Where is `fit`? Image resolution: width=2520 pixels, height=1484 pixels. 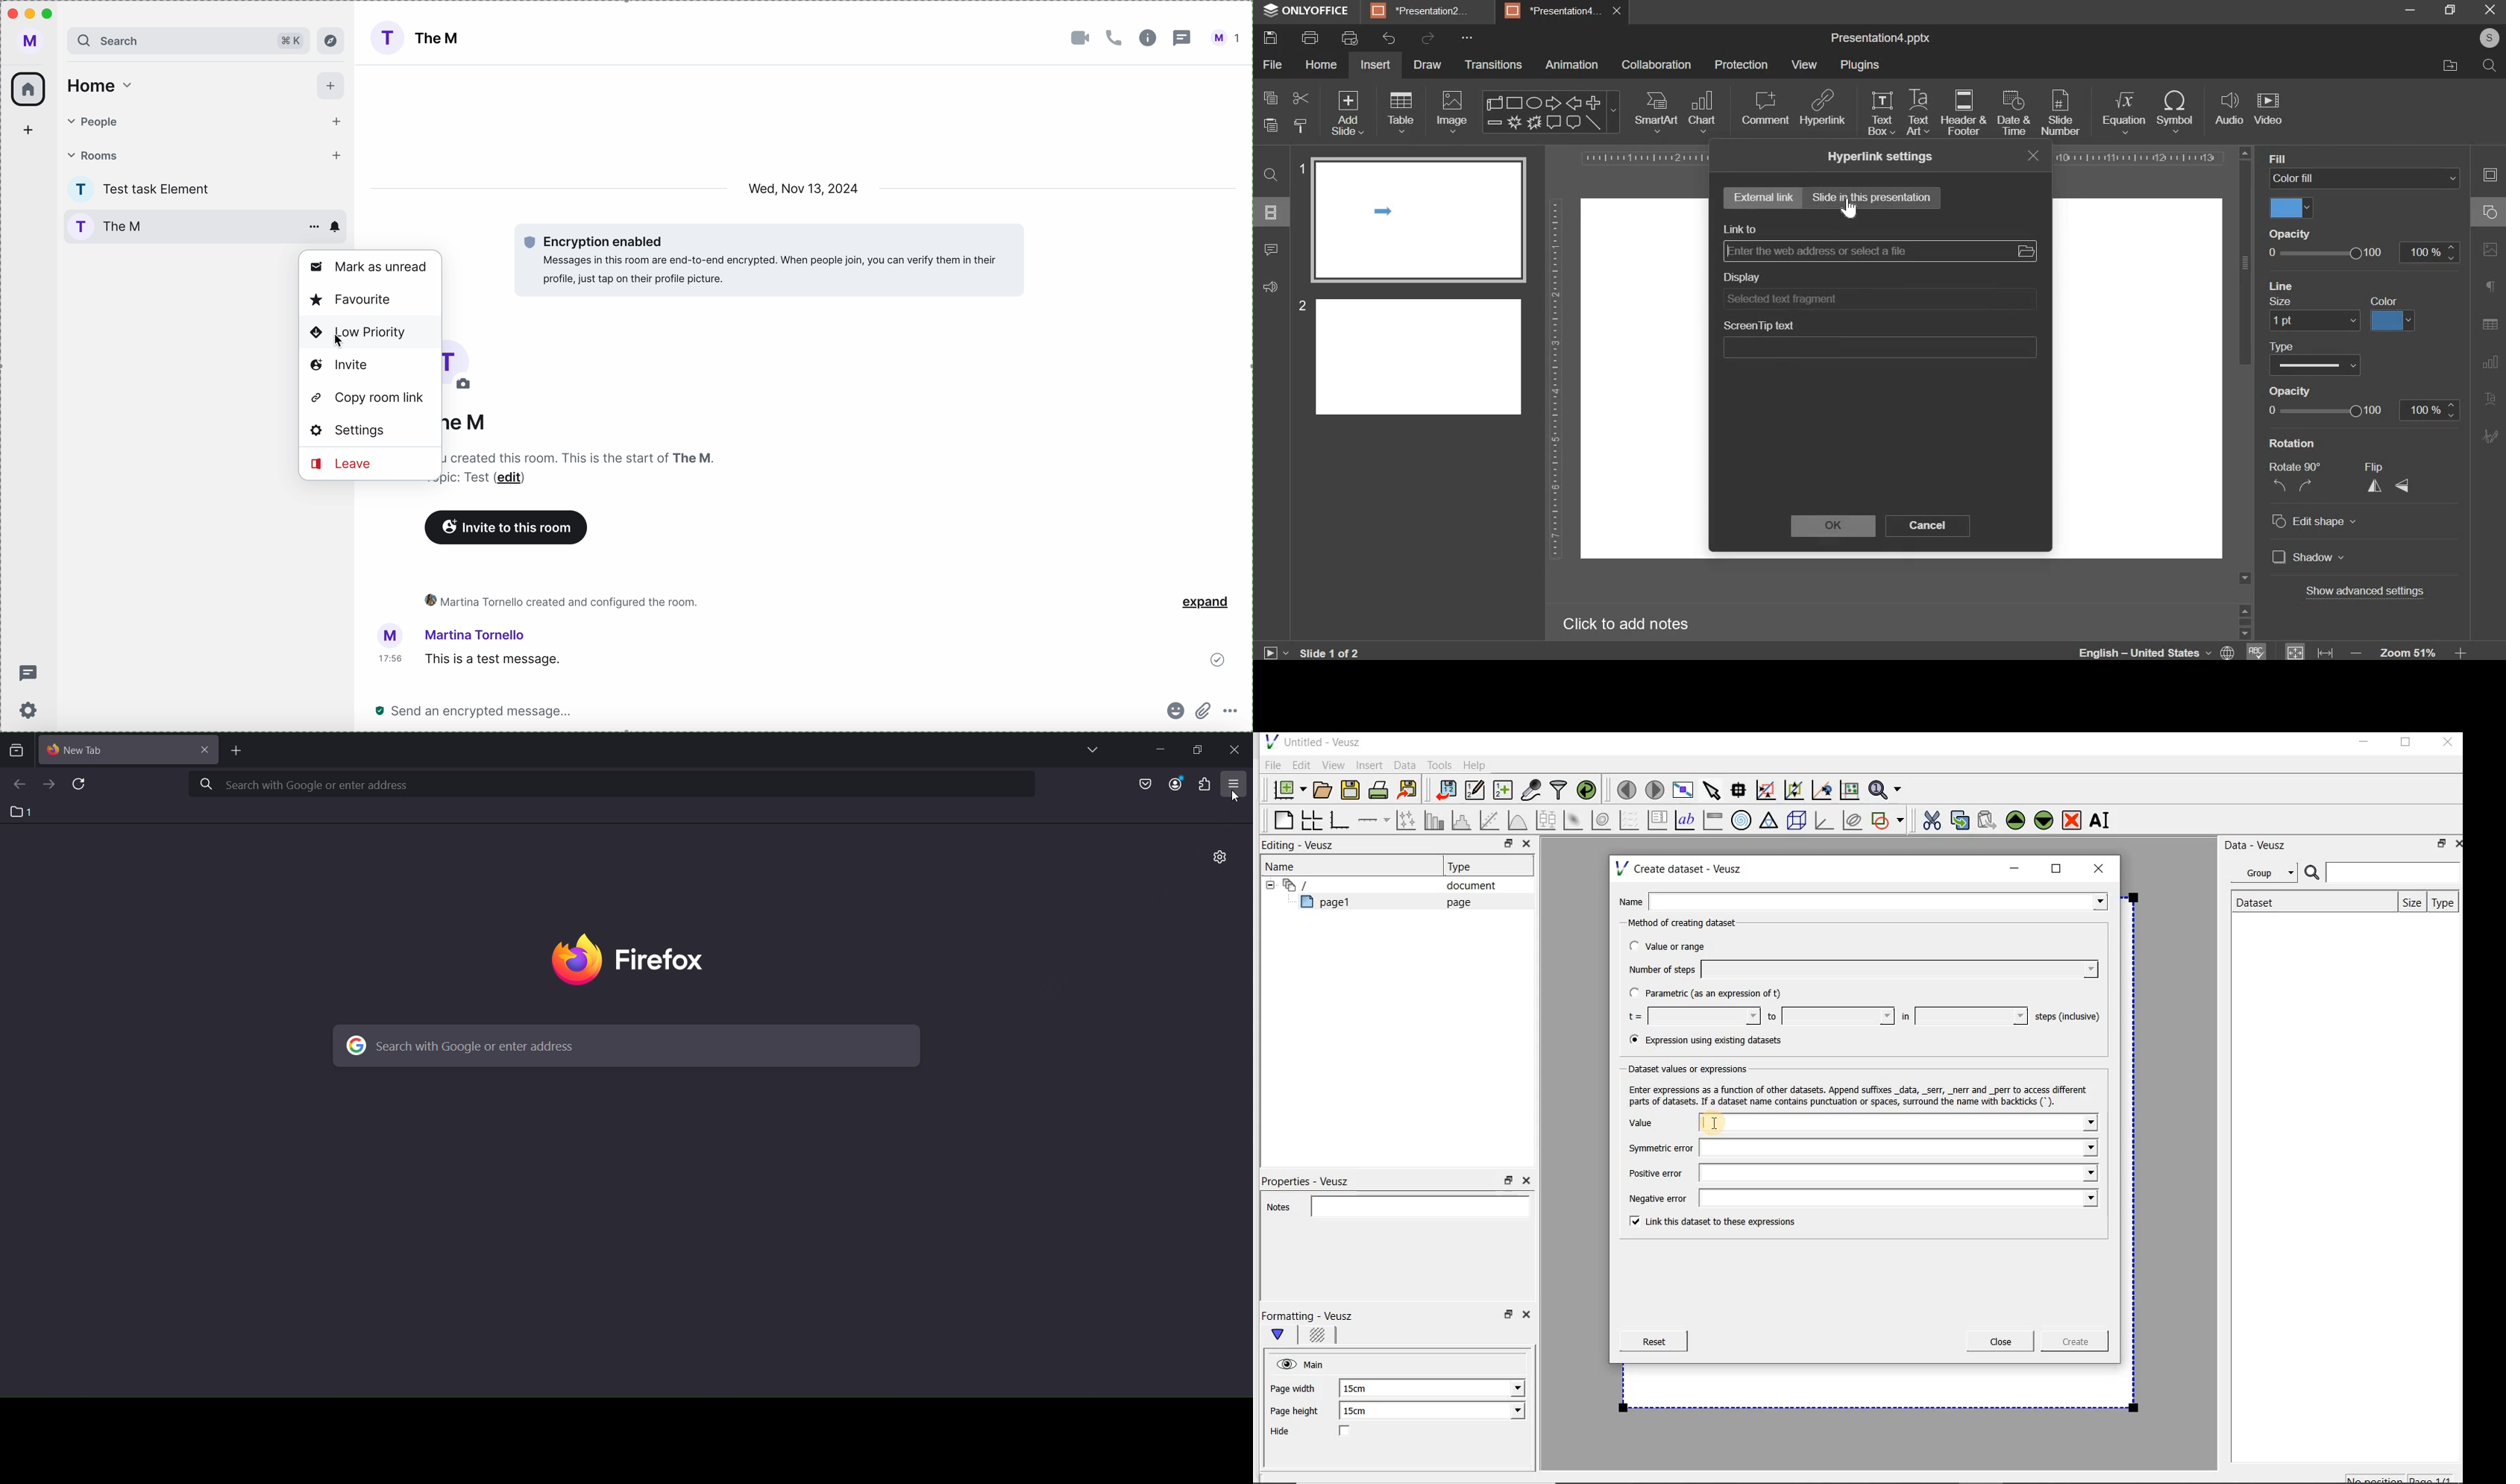 fit is located at coordinates (2308, 649).